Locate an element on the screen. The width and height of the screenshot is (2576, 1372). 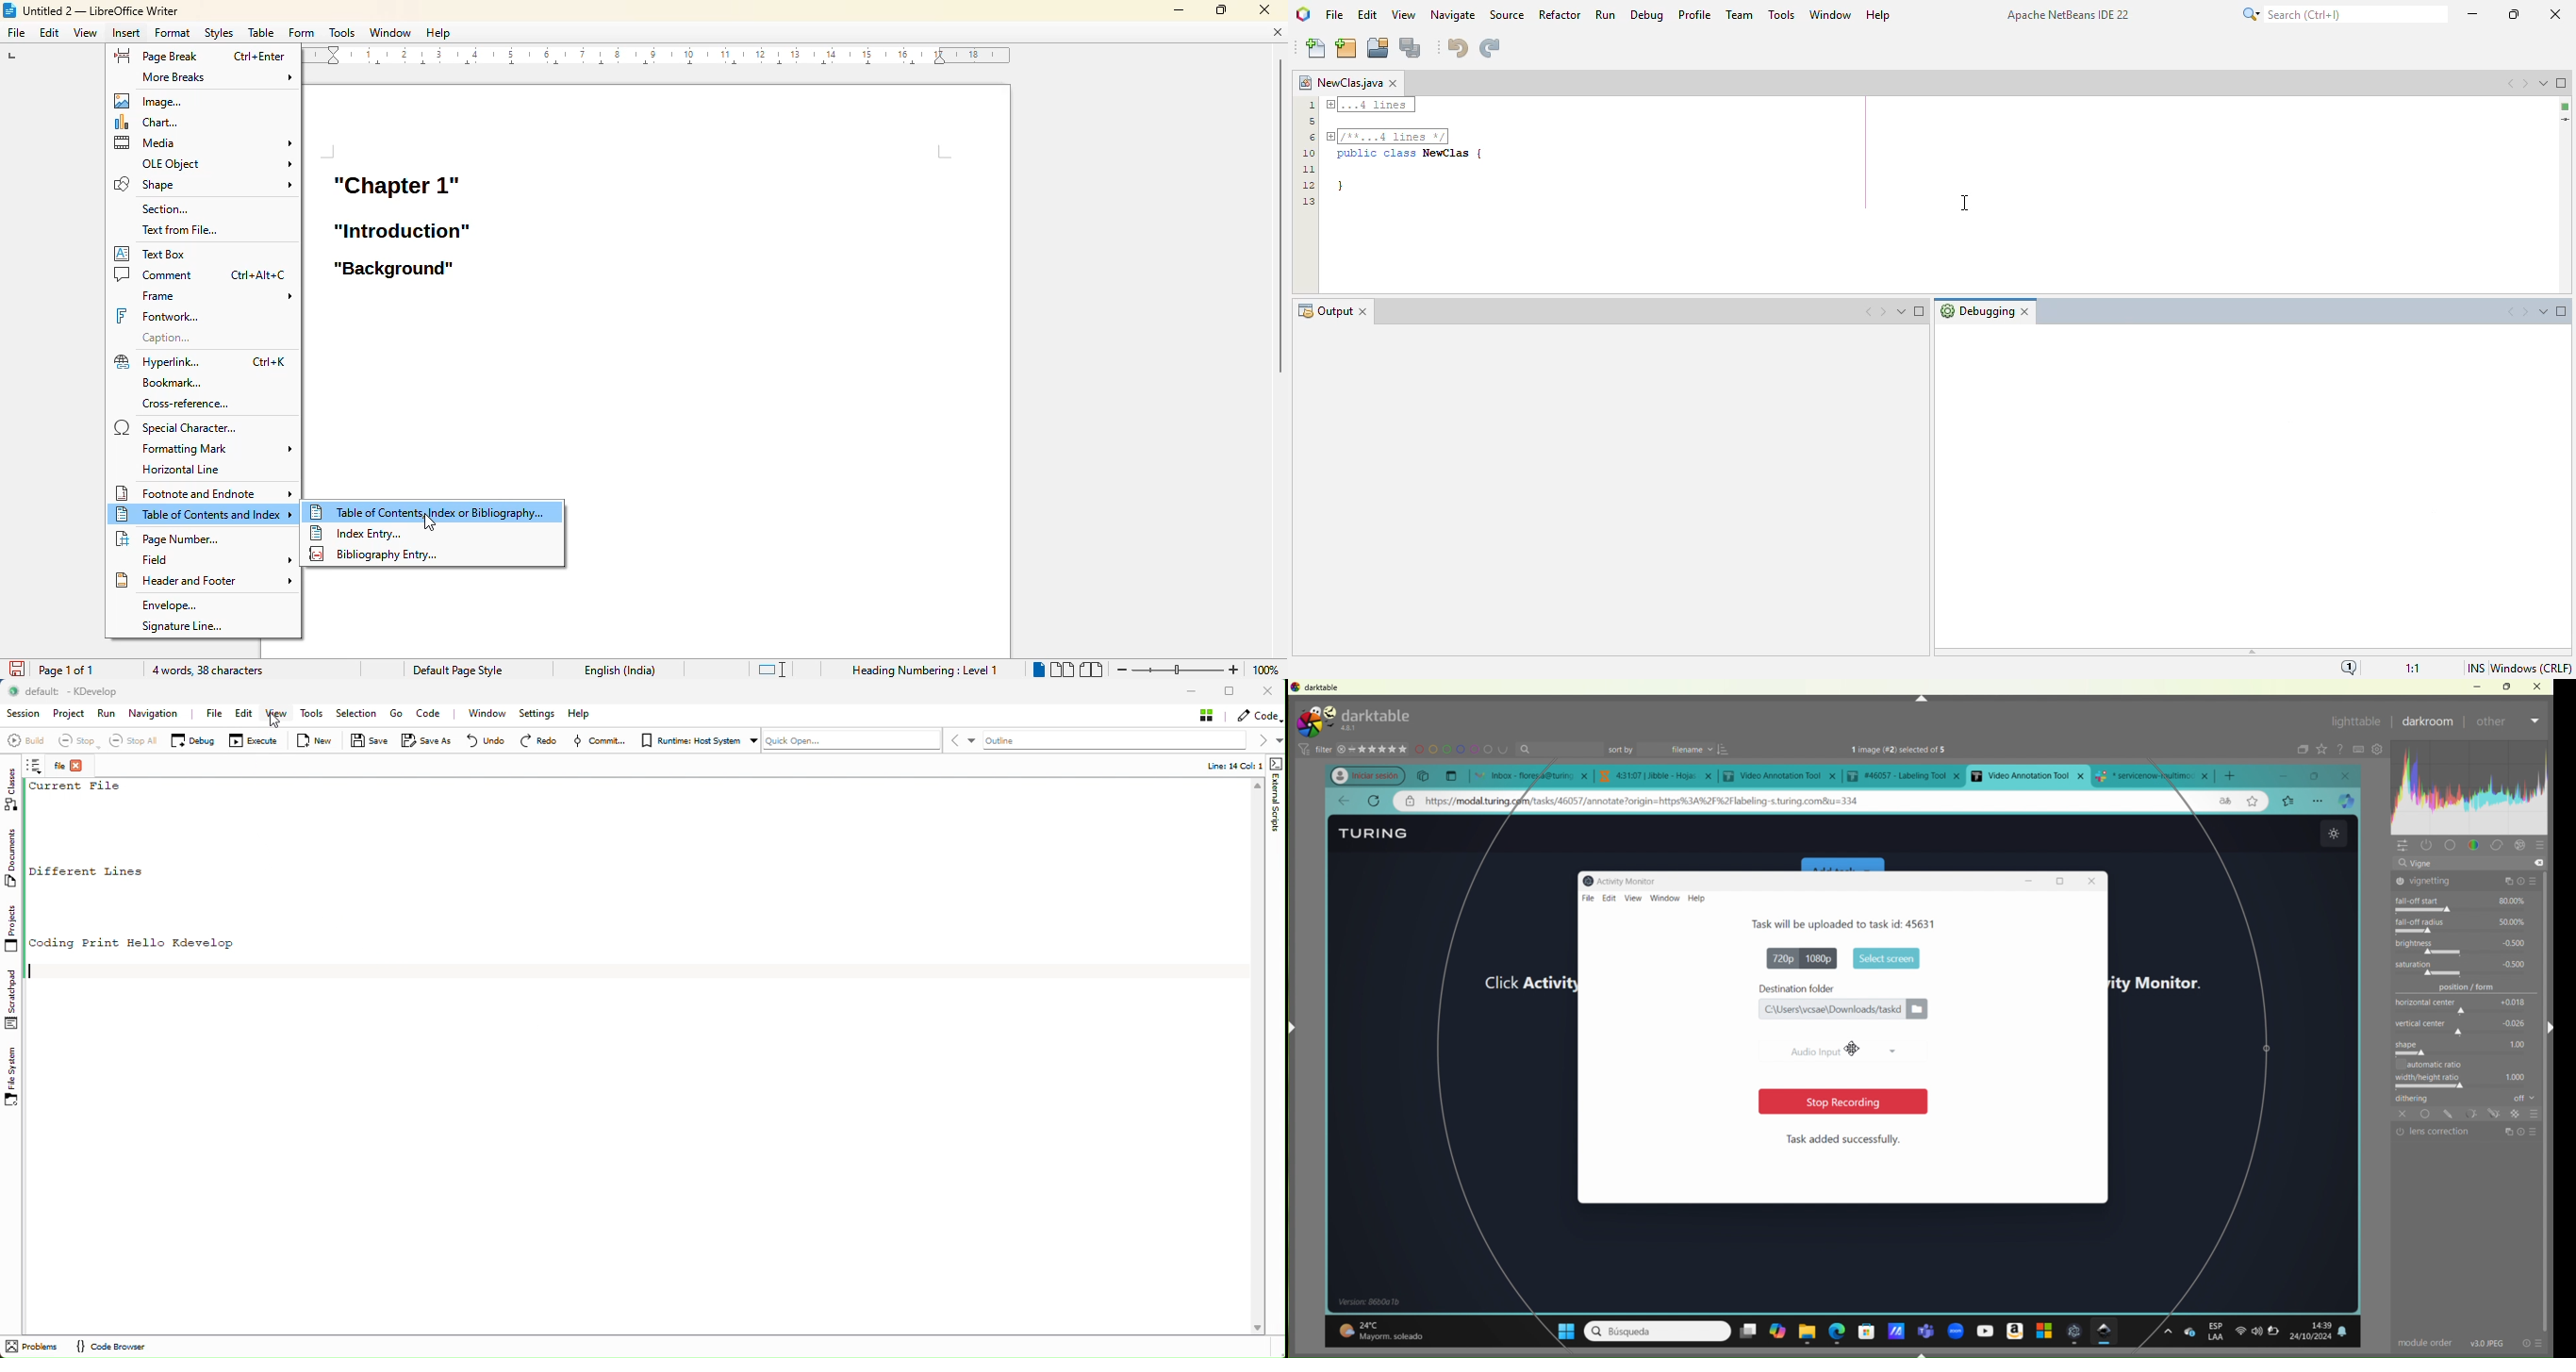
page 1 of 1 is located at coordinates (67, 670).